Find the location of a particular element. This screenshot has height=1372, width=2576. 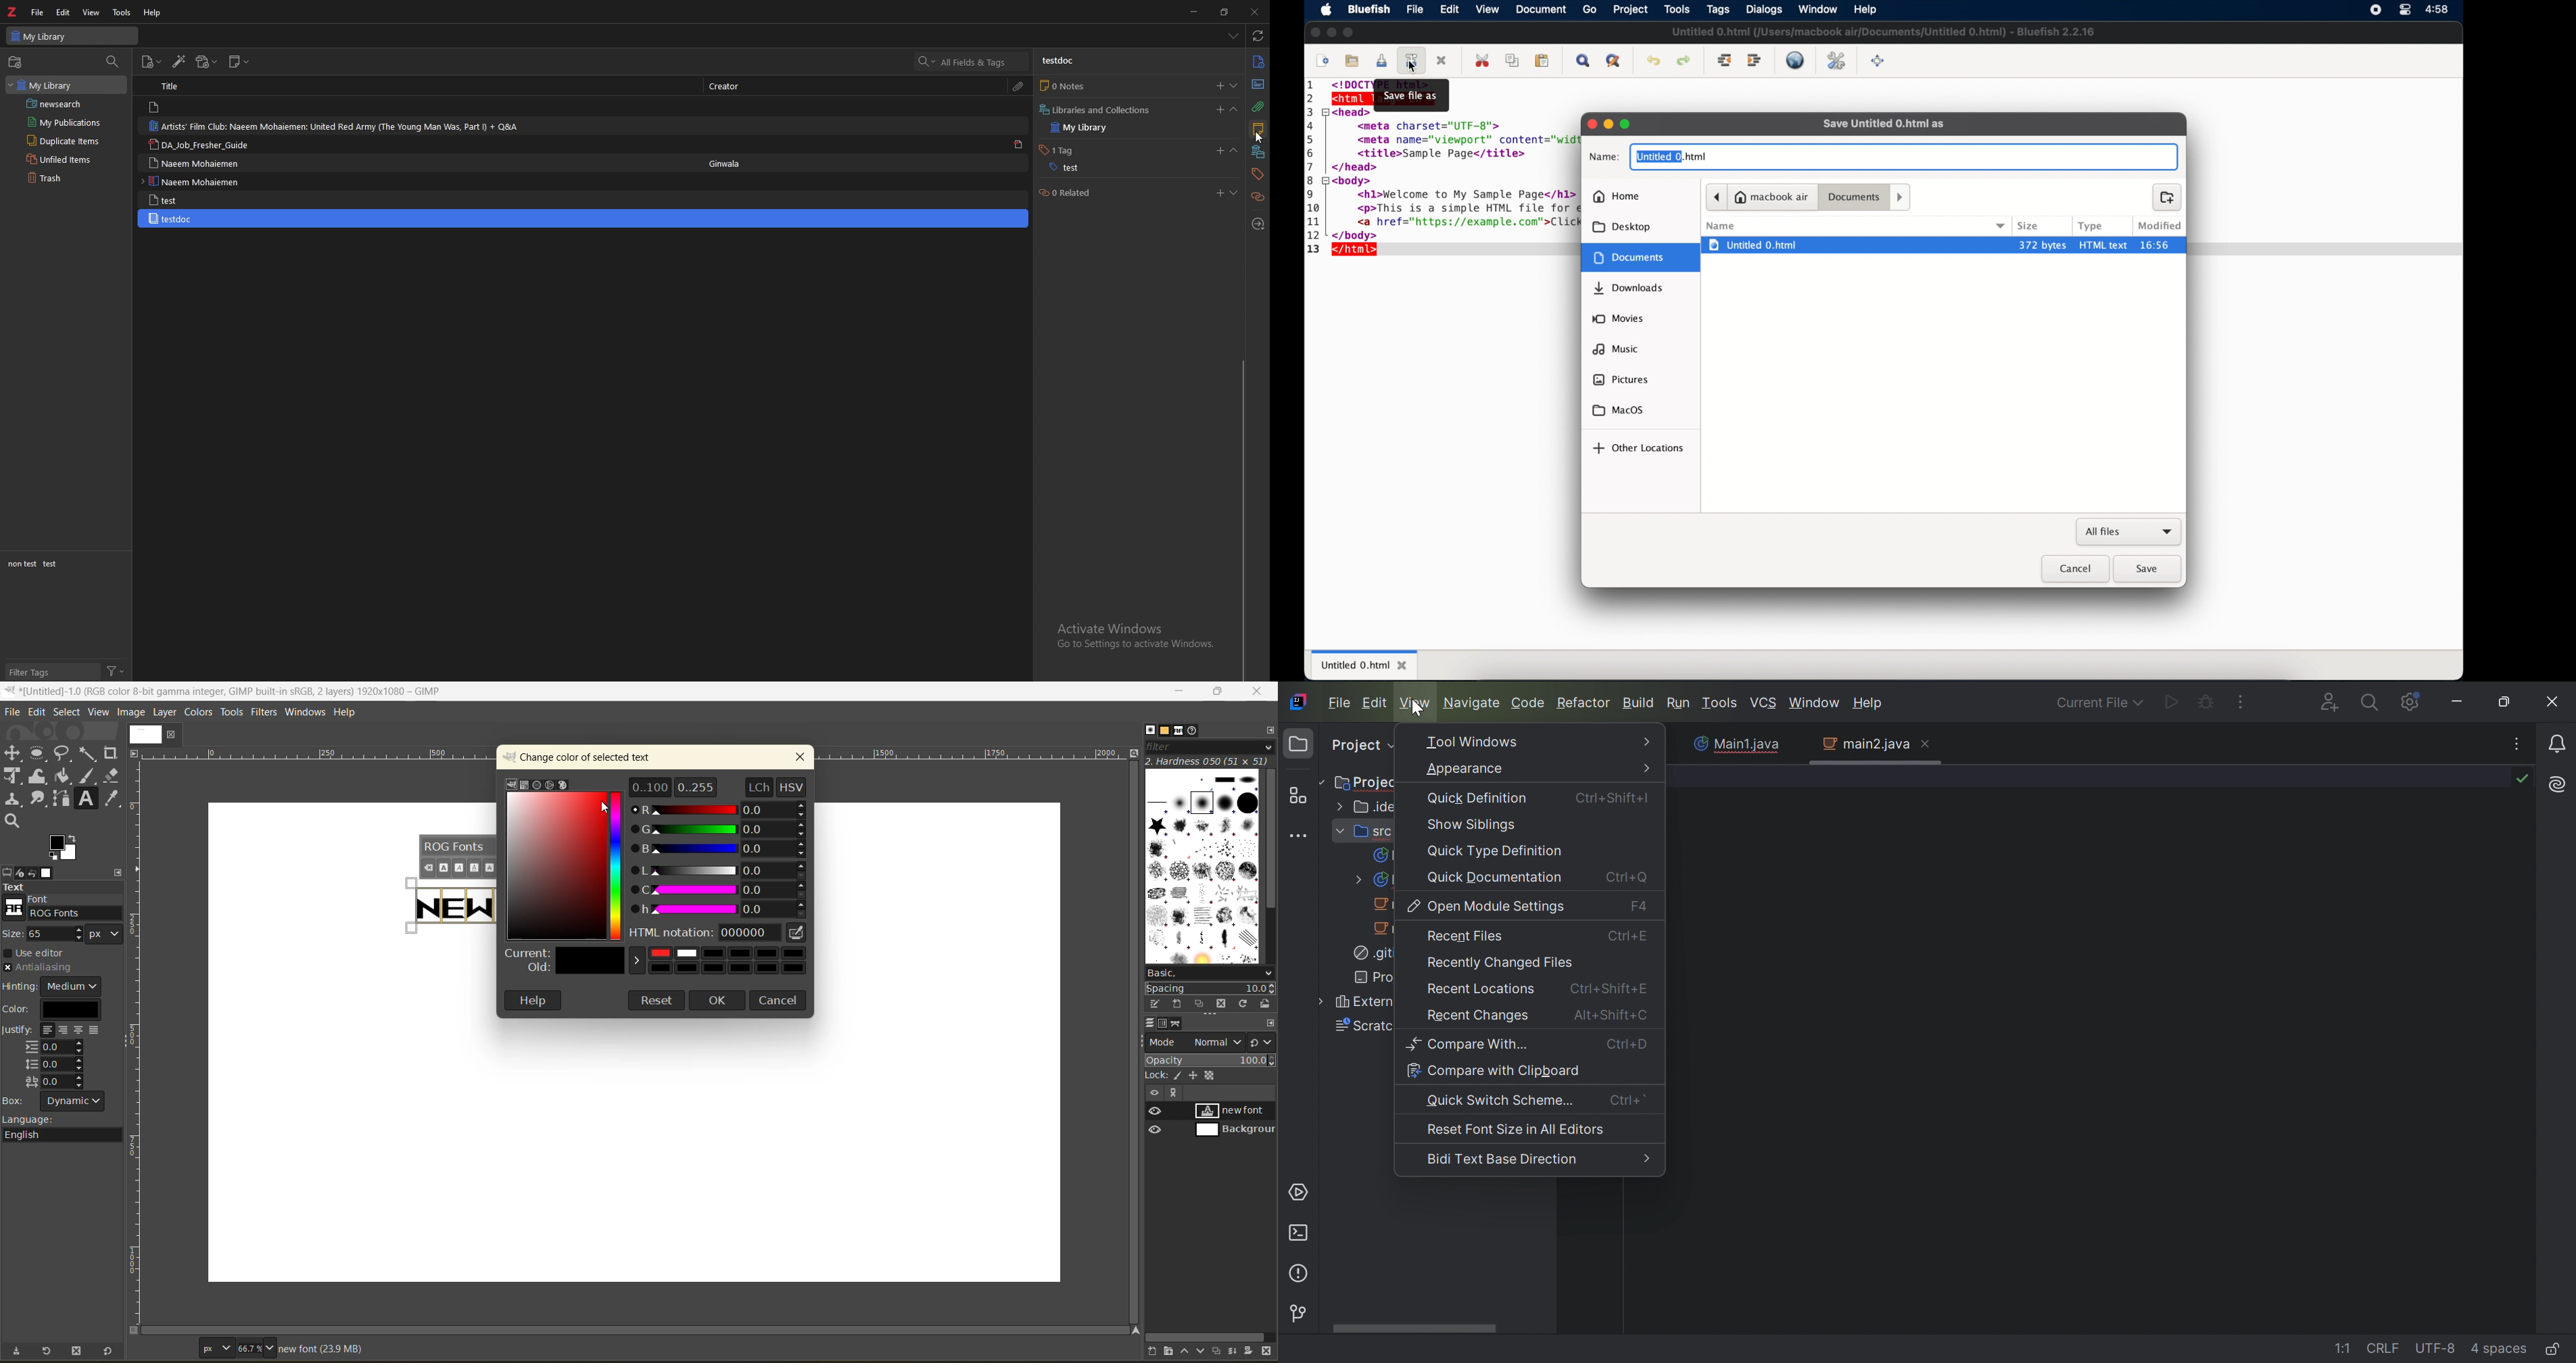

fonts is located at coordinates (1181, 731).